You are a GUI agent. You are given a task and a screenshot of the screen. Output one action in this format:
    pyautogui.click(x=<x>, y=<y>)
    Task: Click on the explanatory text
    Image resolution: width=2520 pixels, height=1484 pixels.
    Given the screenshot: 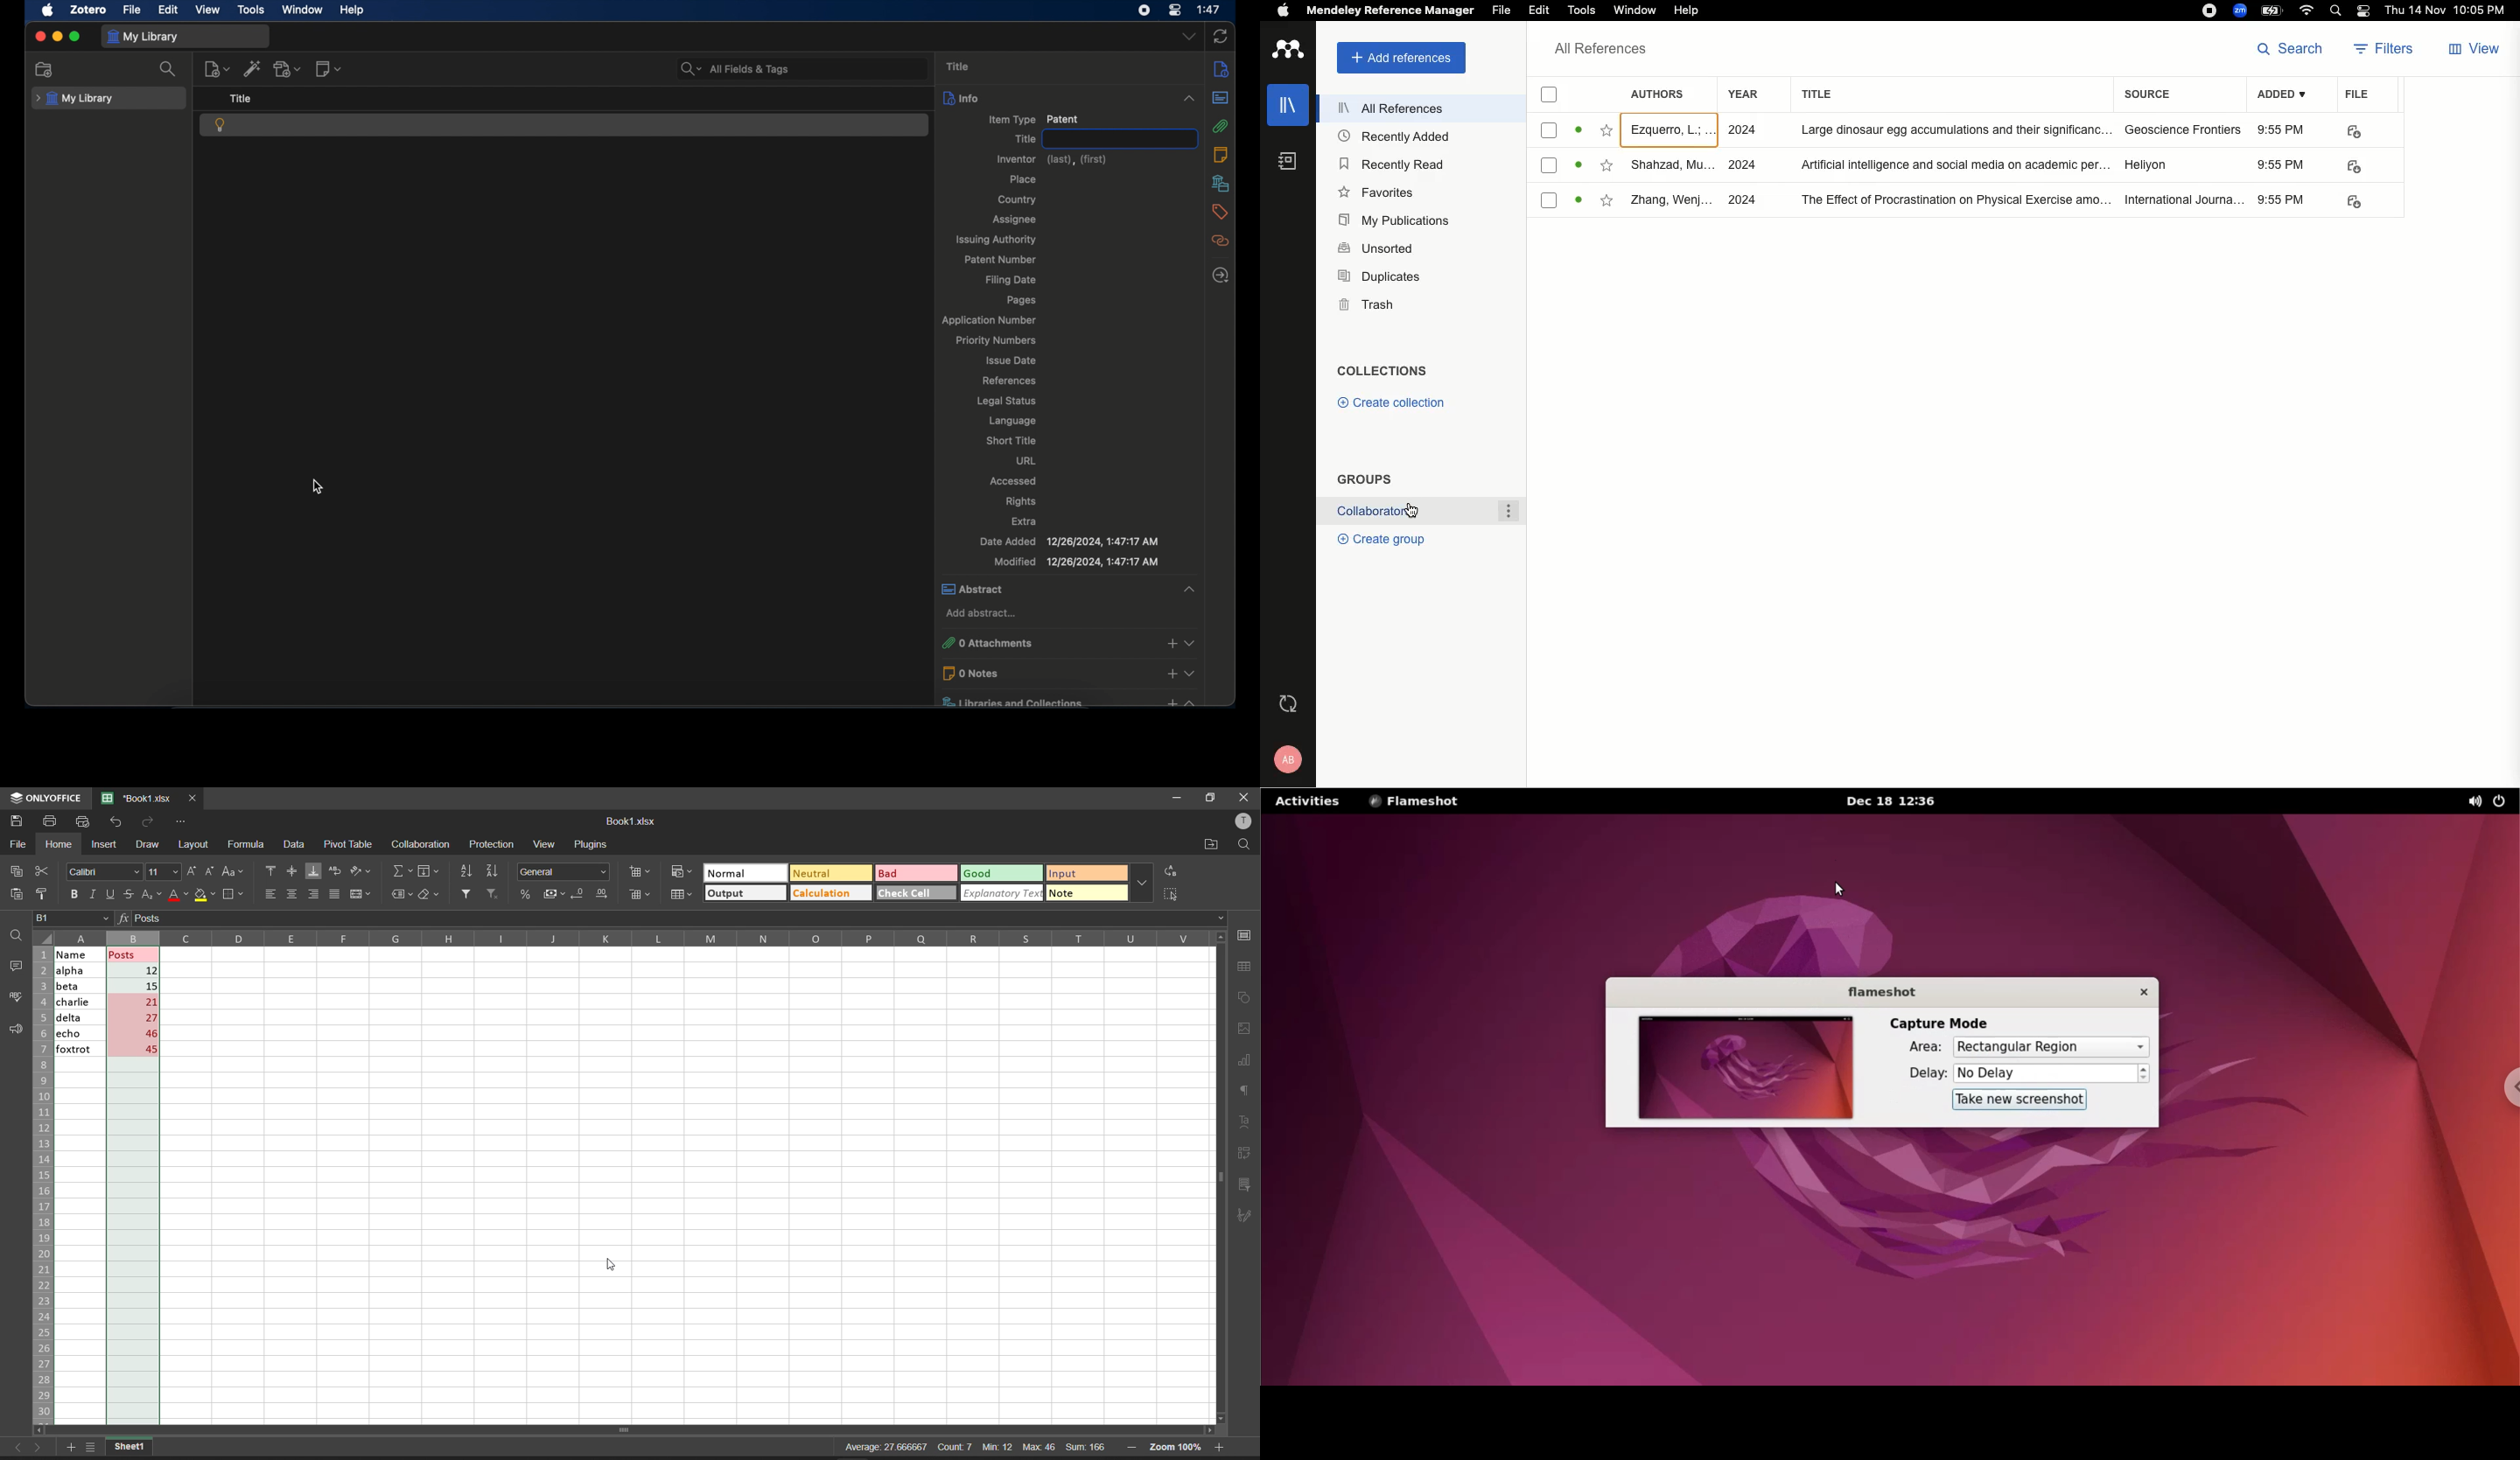 What is the action you would take?
    pyautogui.click(x=1003, y=894)
    